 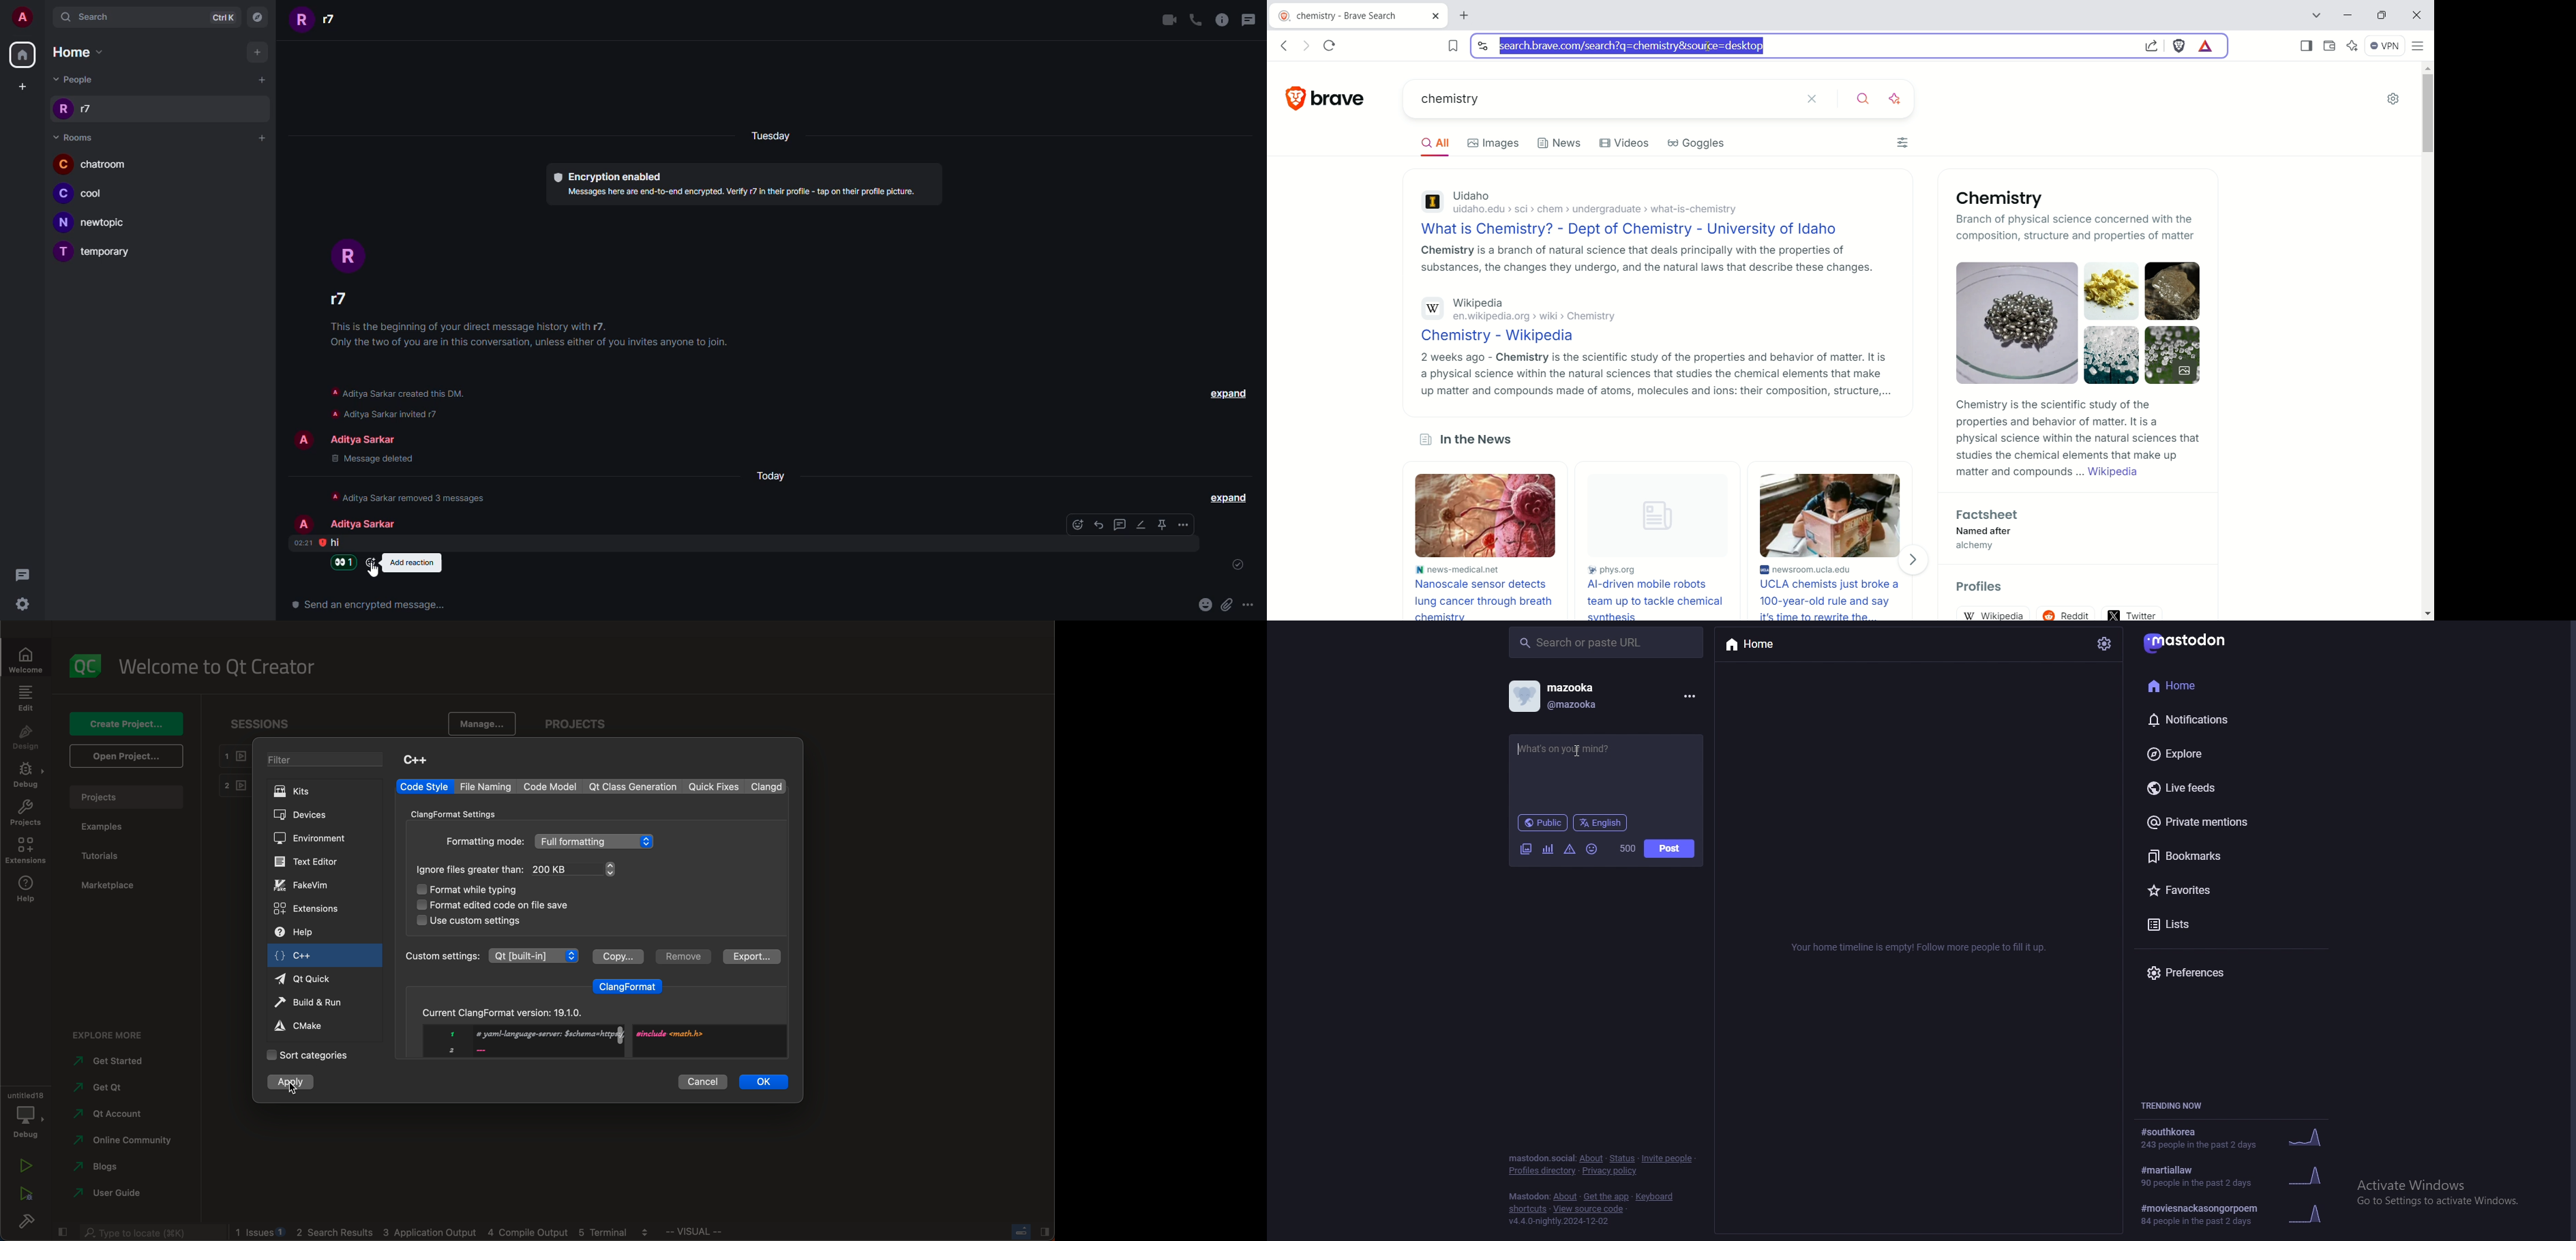 I want to click on examples, so click(x=106, y=827).